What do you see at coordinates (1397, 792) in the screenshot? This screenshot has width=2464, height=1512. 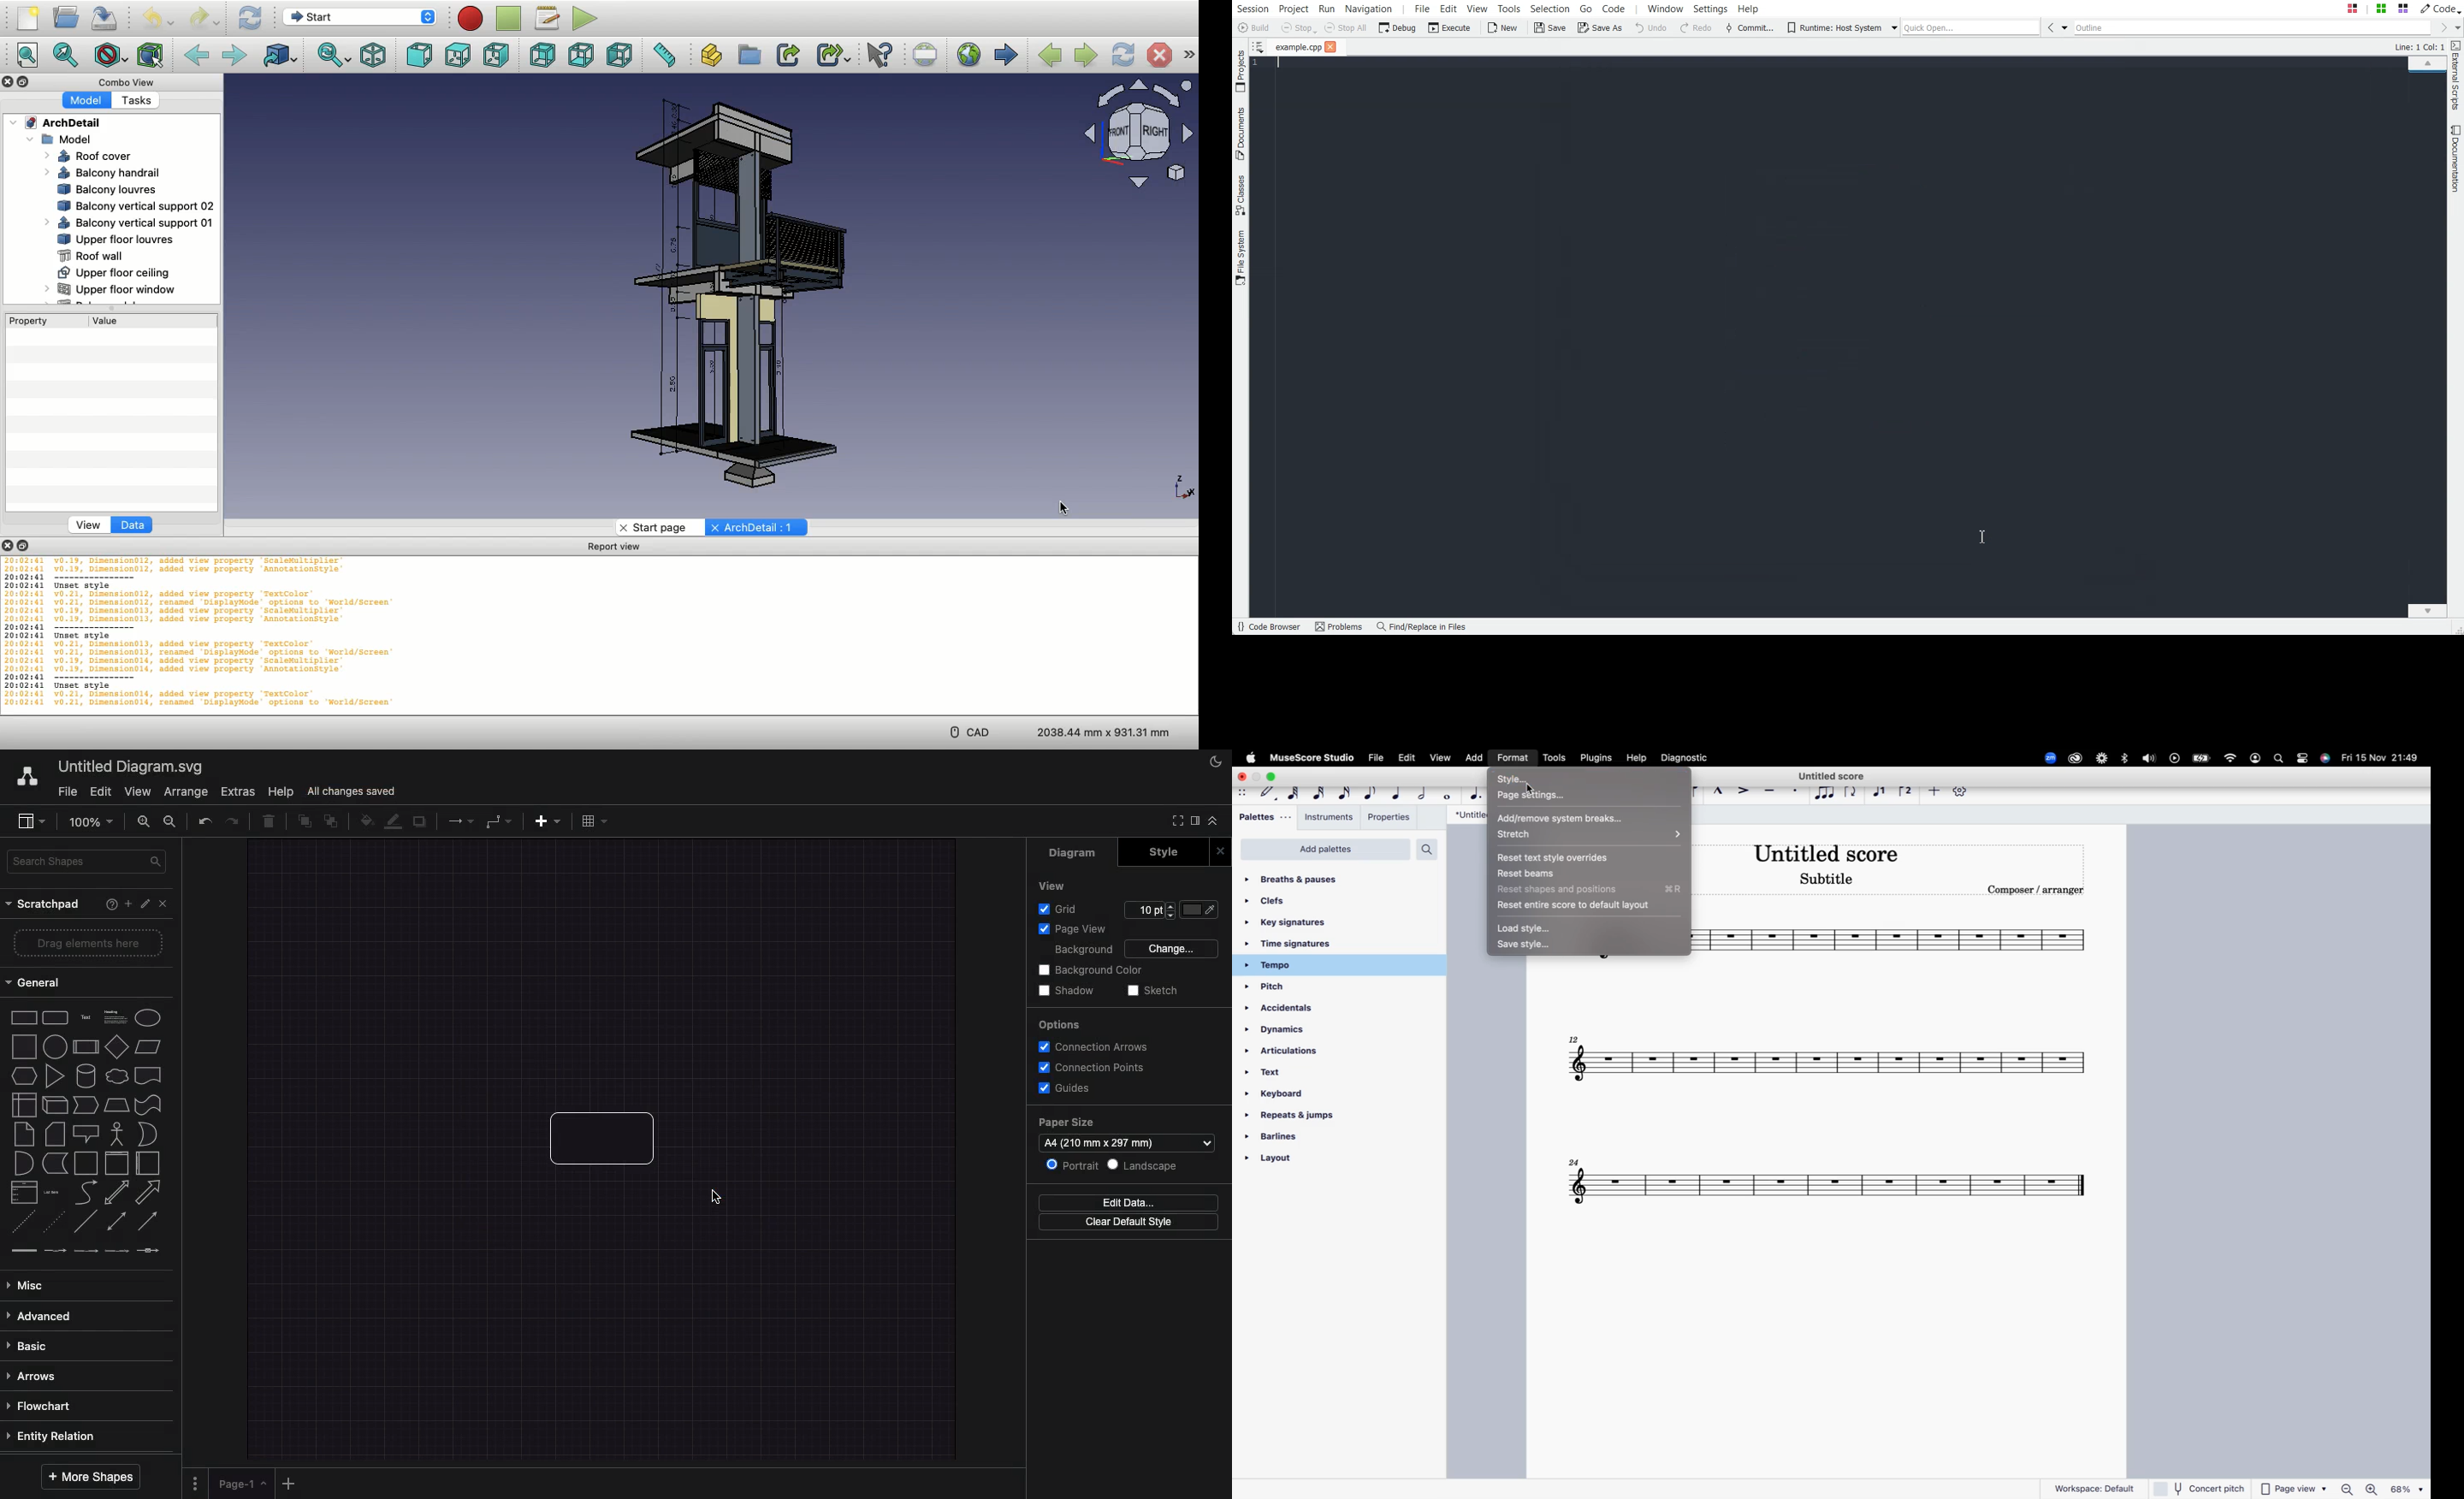 I see `quarter note` at bounding box center [1397, 792].